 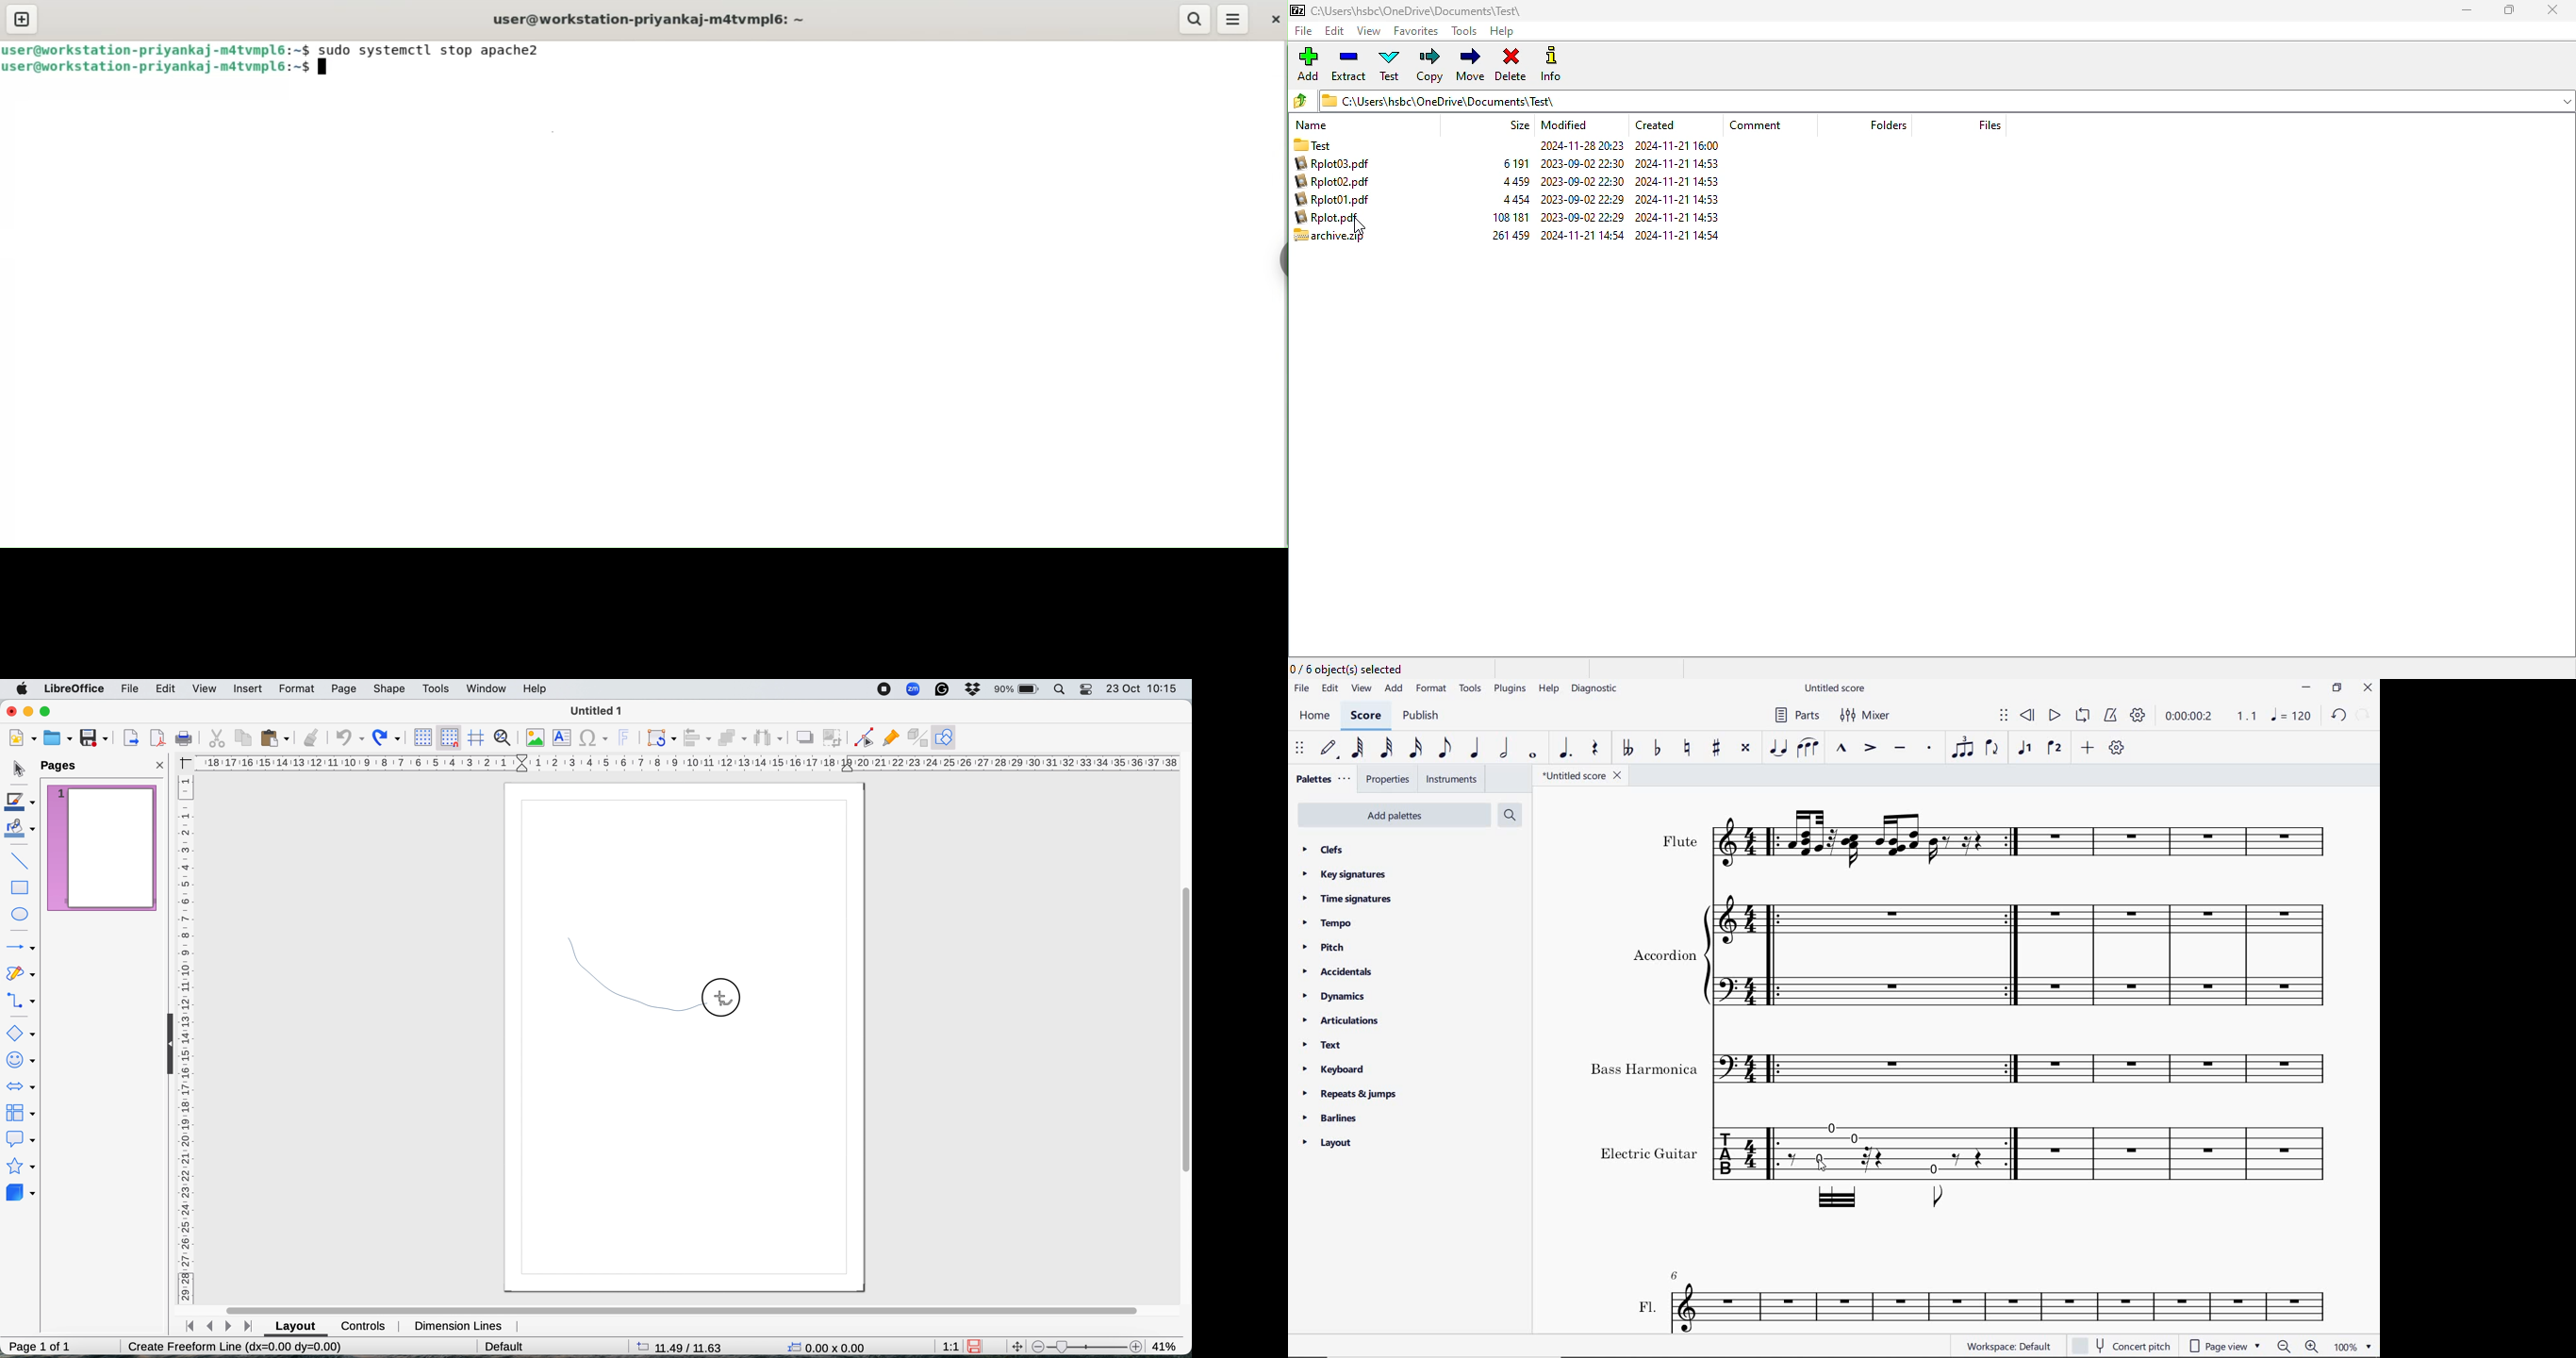 I want to click on rectangle, so click(x=20, y=887).